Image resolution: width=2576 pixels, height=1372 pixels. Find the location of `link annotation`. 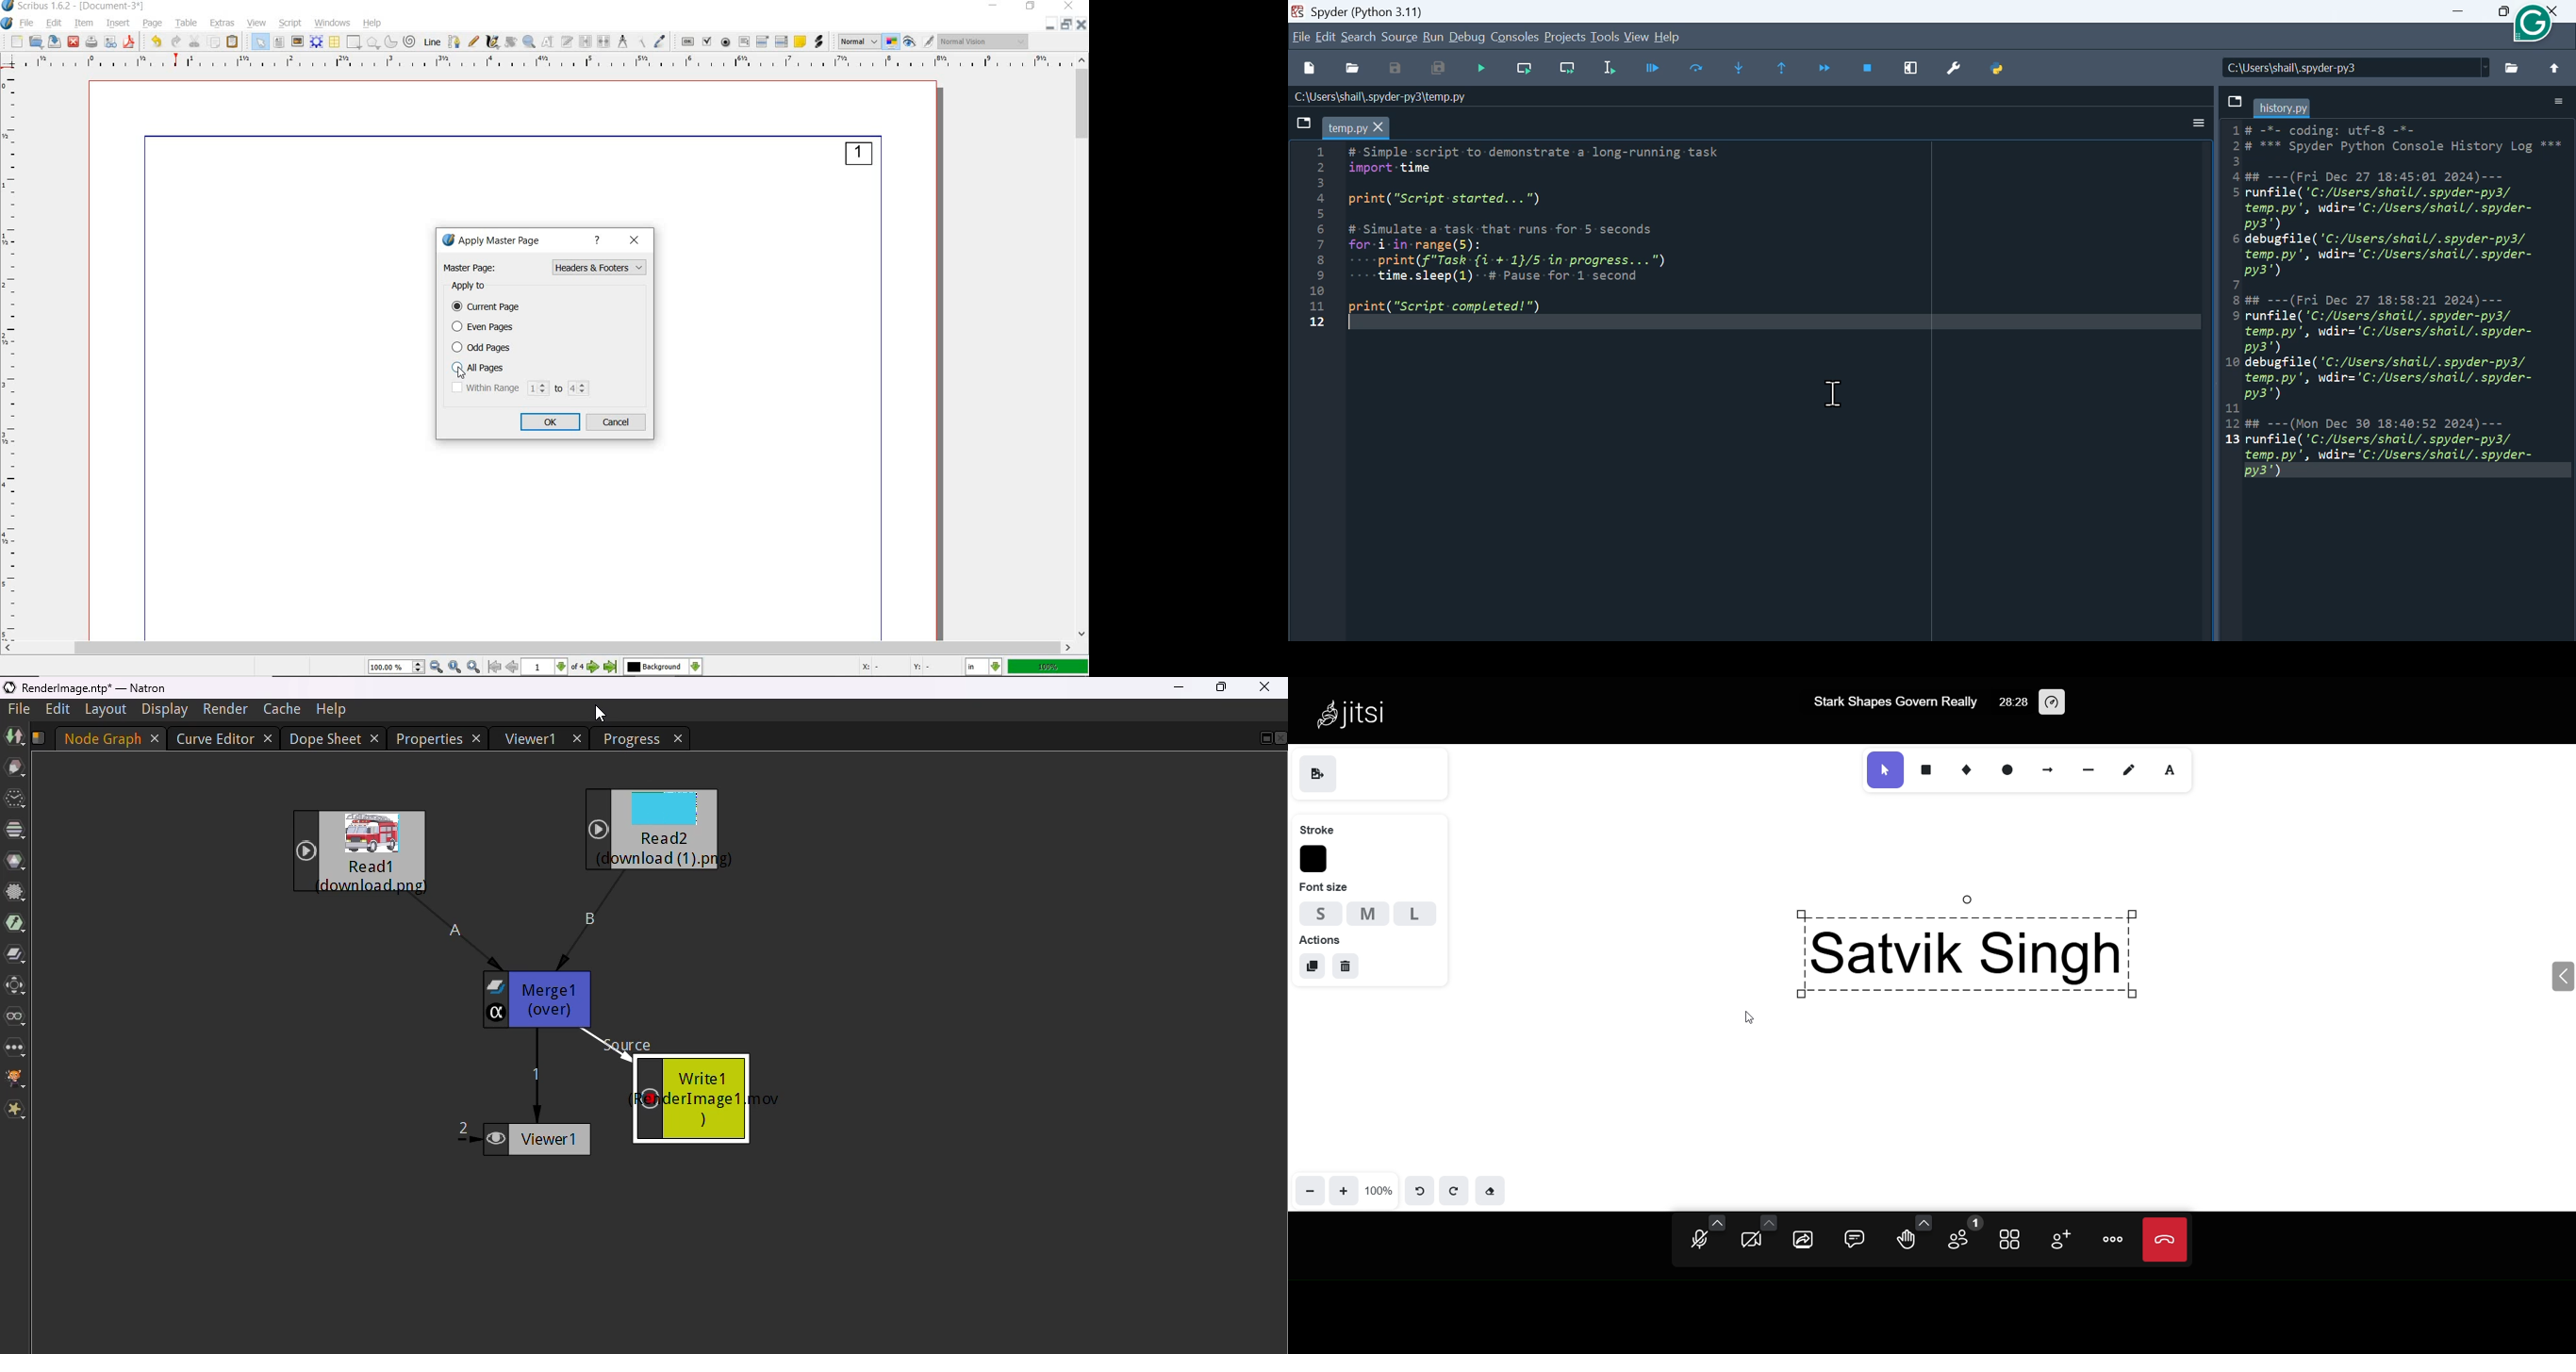

link annotation is located at coordinates (820, 42).